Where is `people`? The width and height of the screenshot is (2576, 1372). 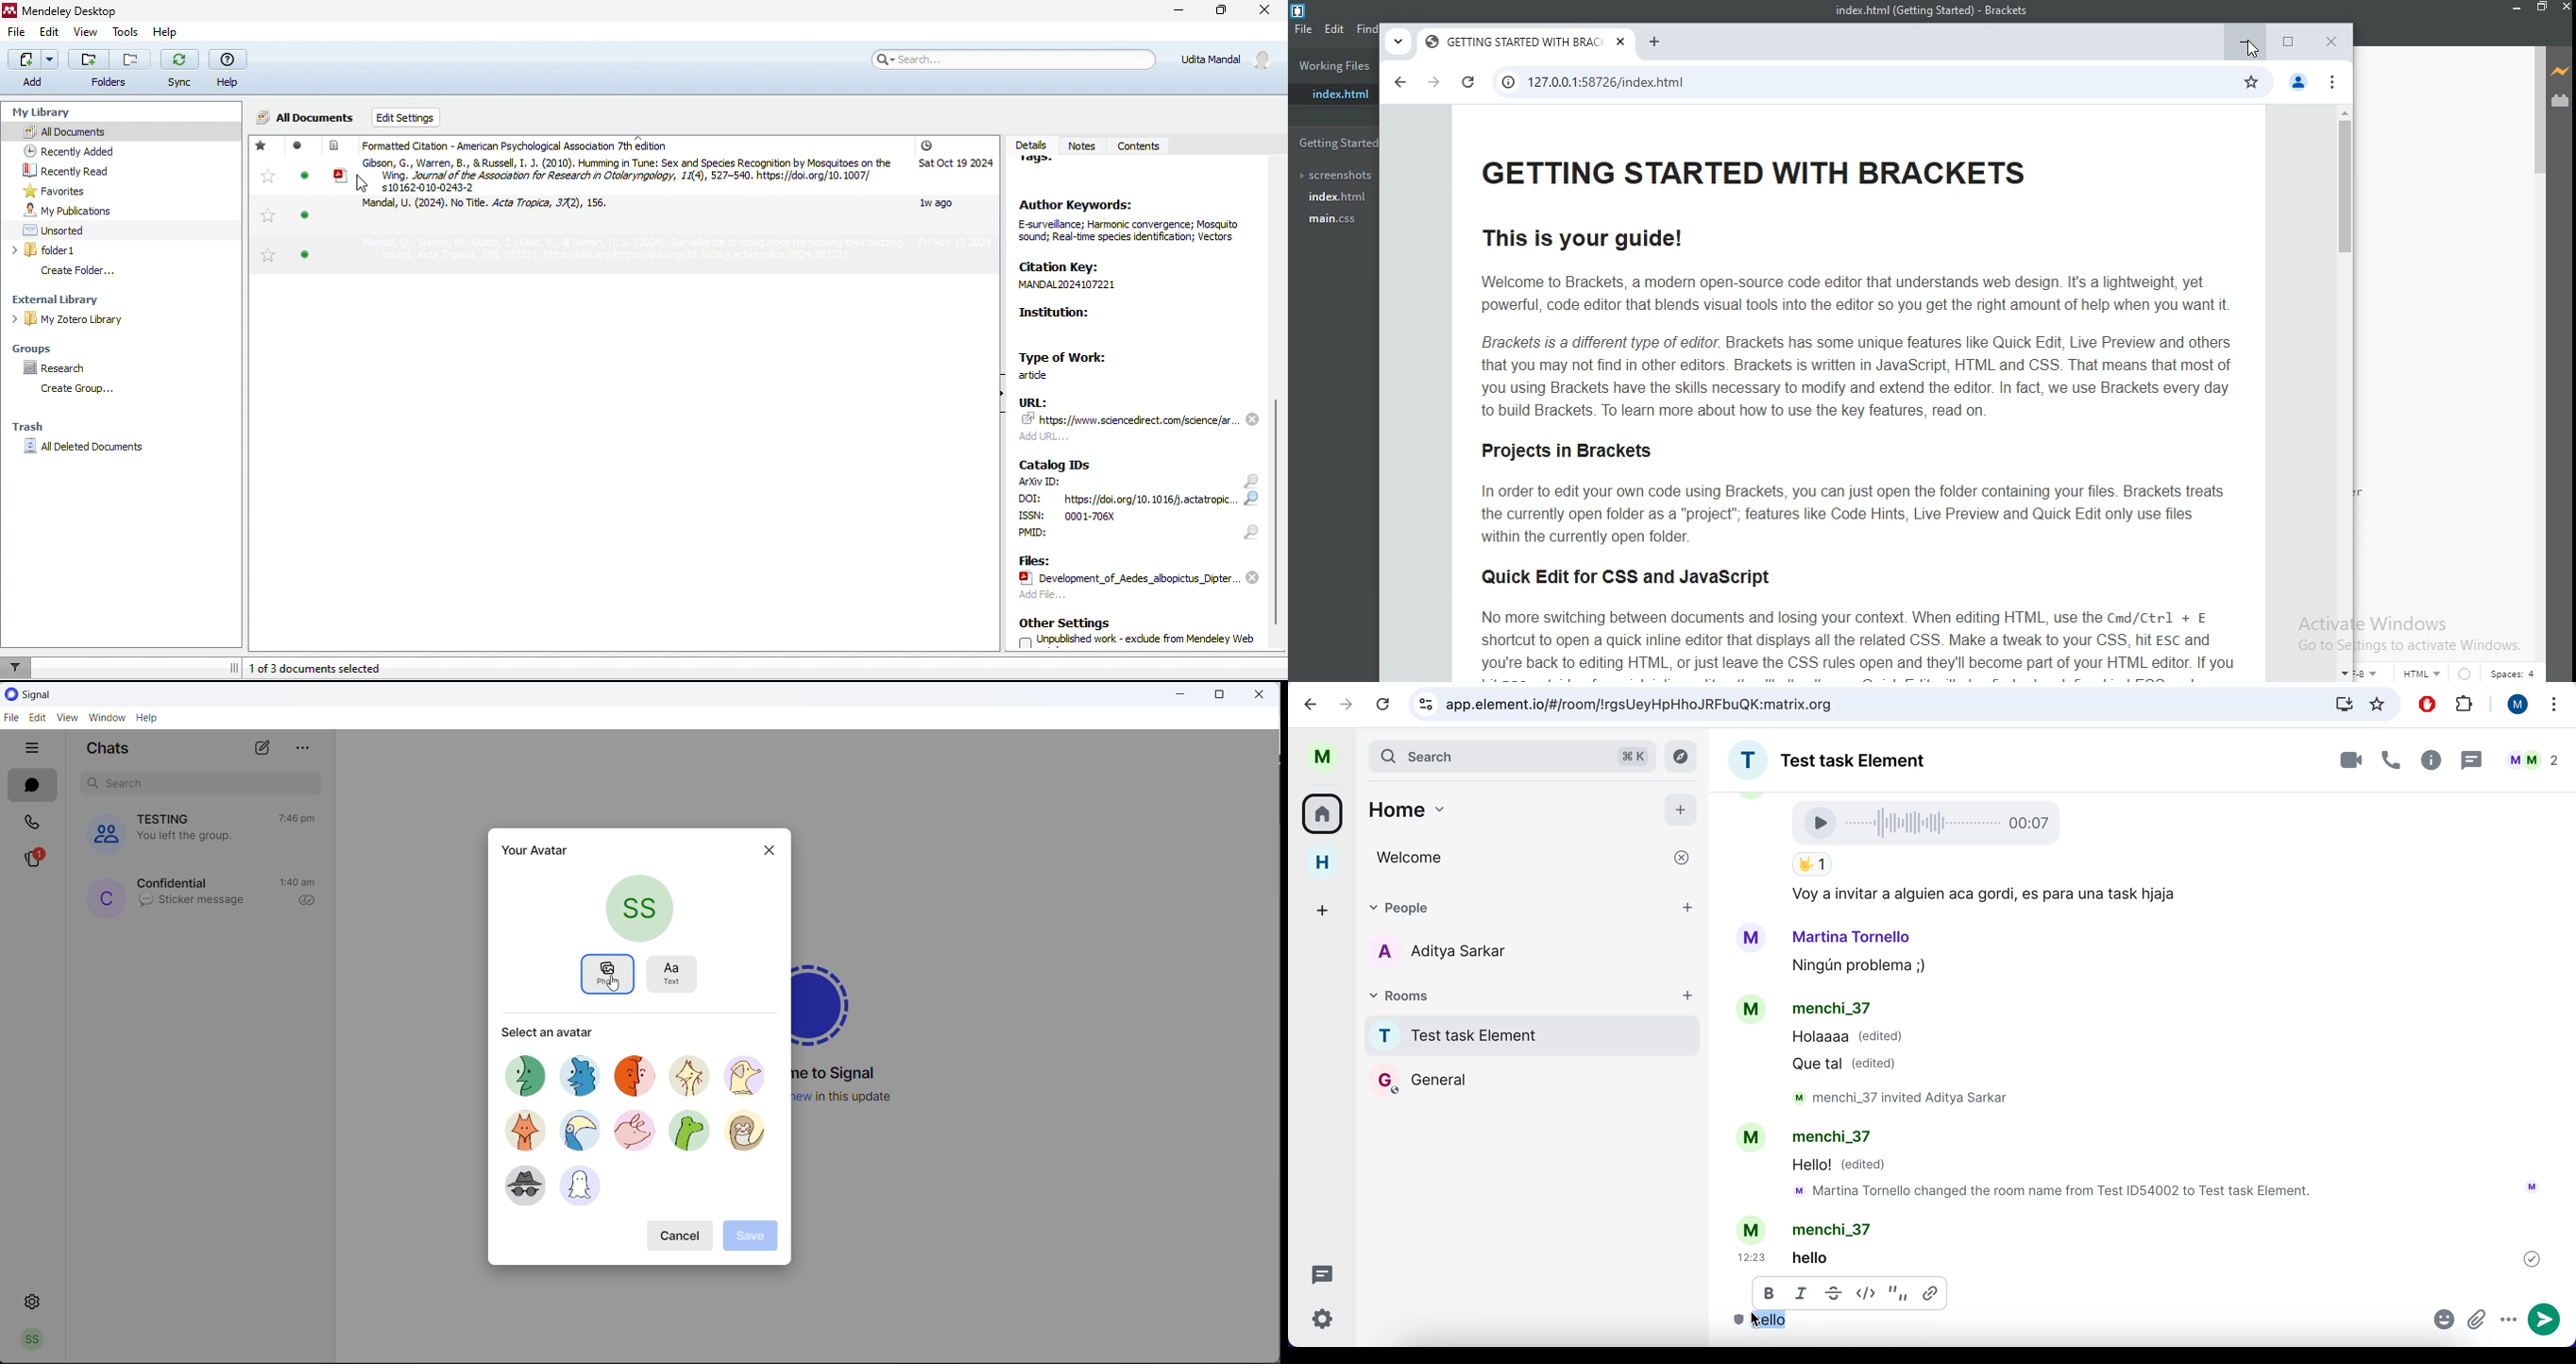
people is located at coordinates (1503, 906).